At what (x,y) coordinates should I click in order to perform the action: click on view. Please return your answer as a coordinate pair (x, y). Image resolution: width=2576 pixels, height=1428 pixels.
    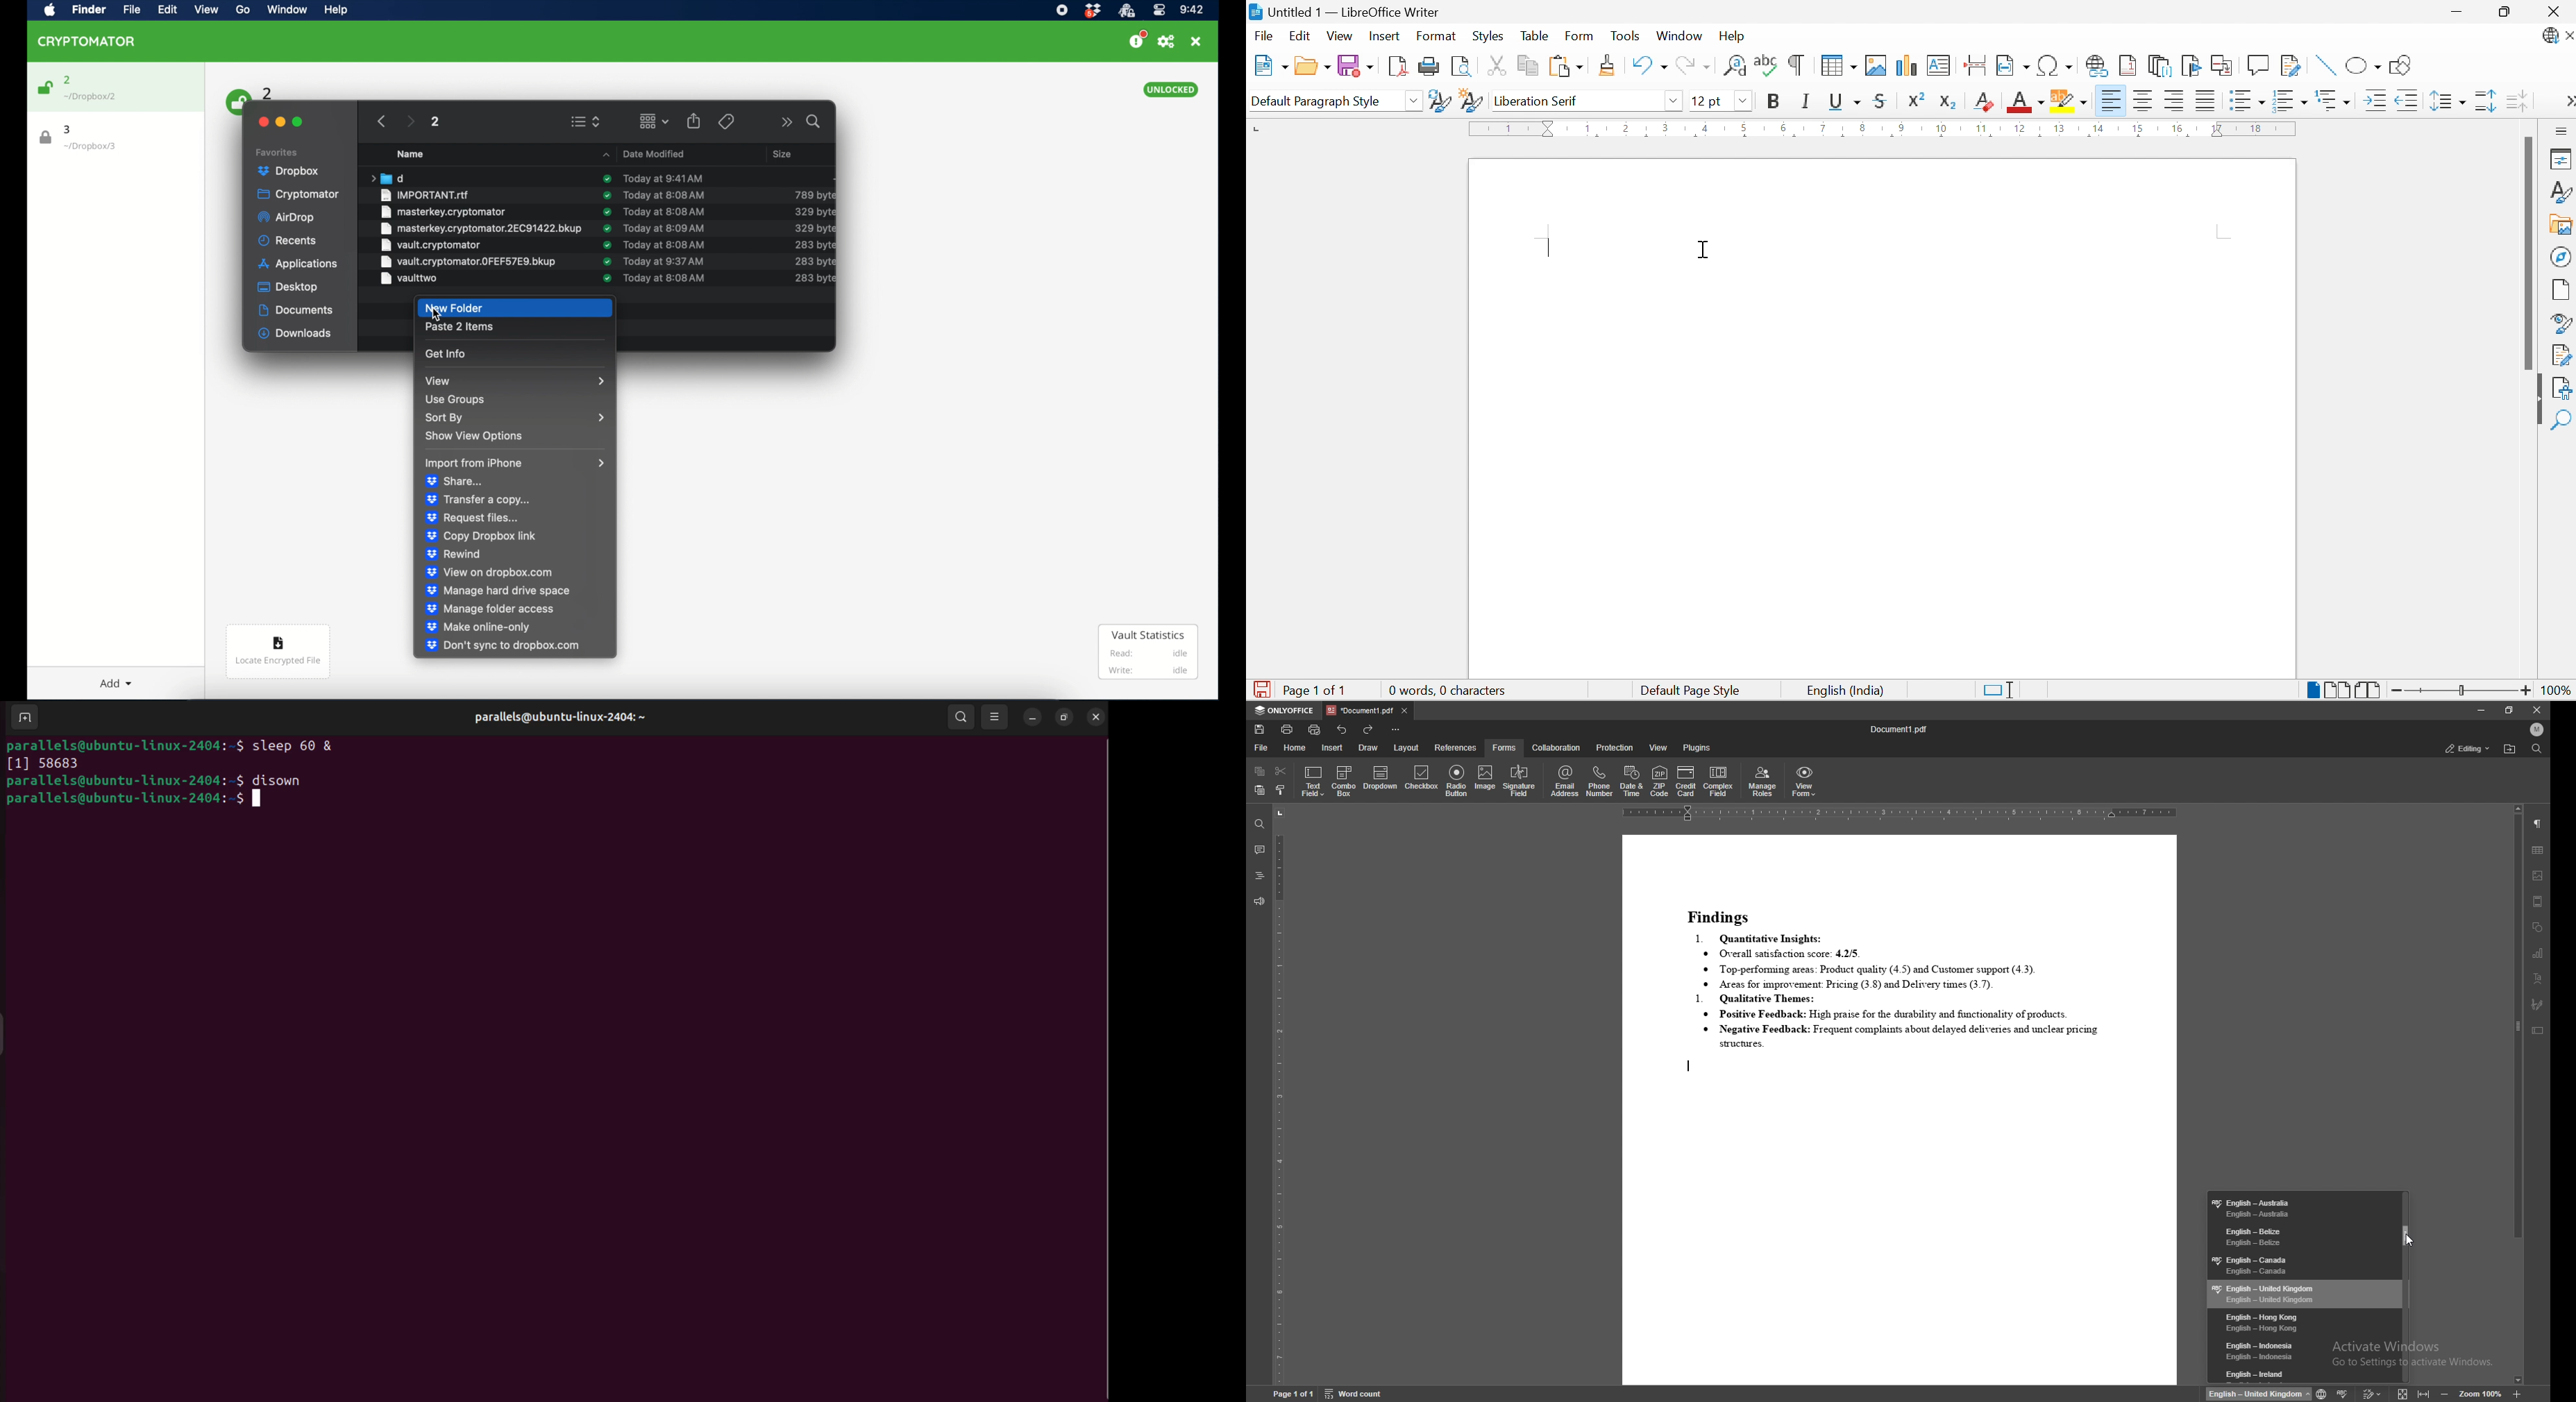
    Looking at the image, I should click on (1658, 748).